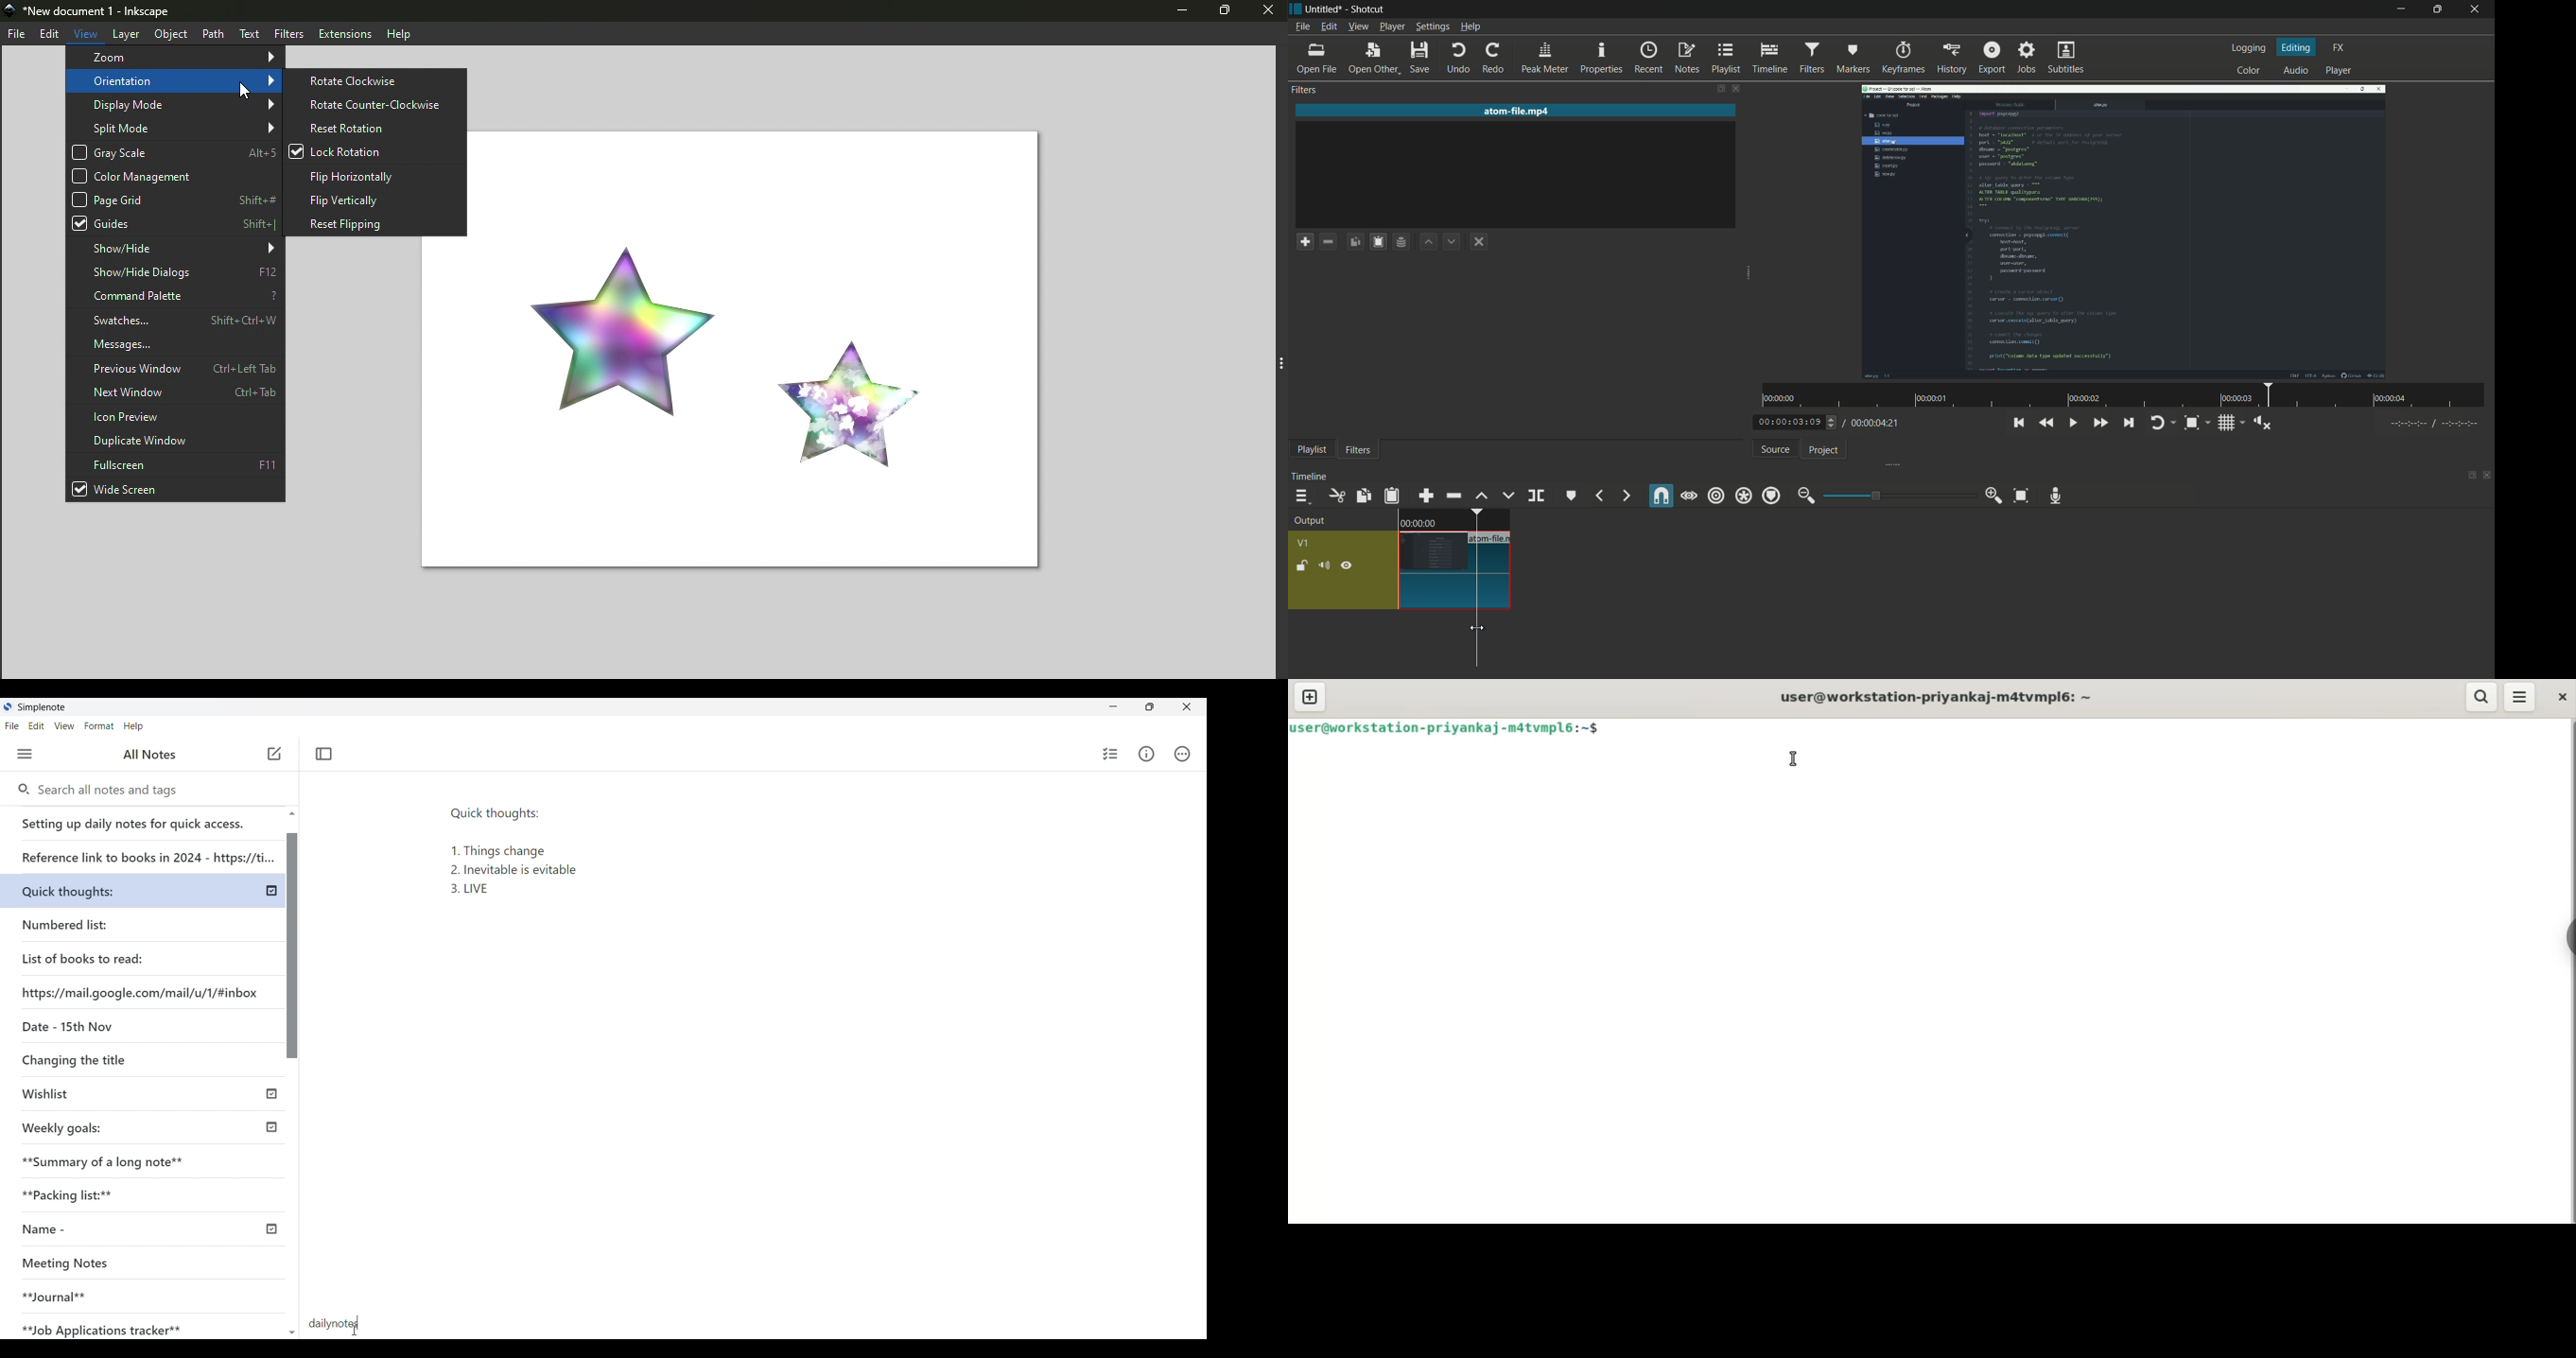  I want to click on paste filters, so click(1377, 242).